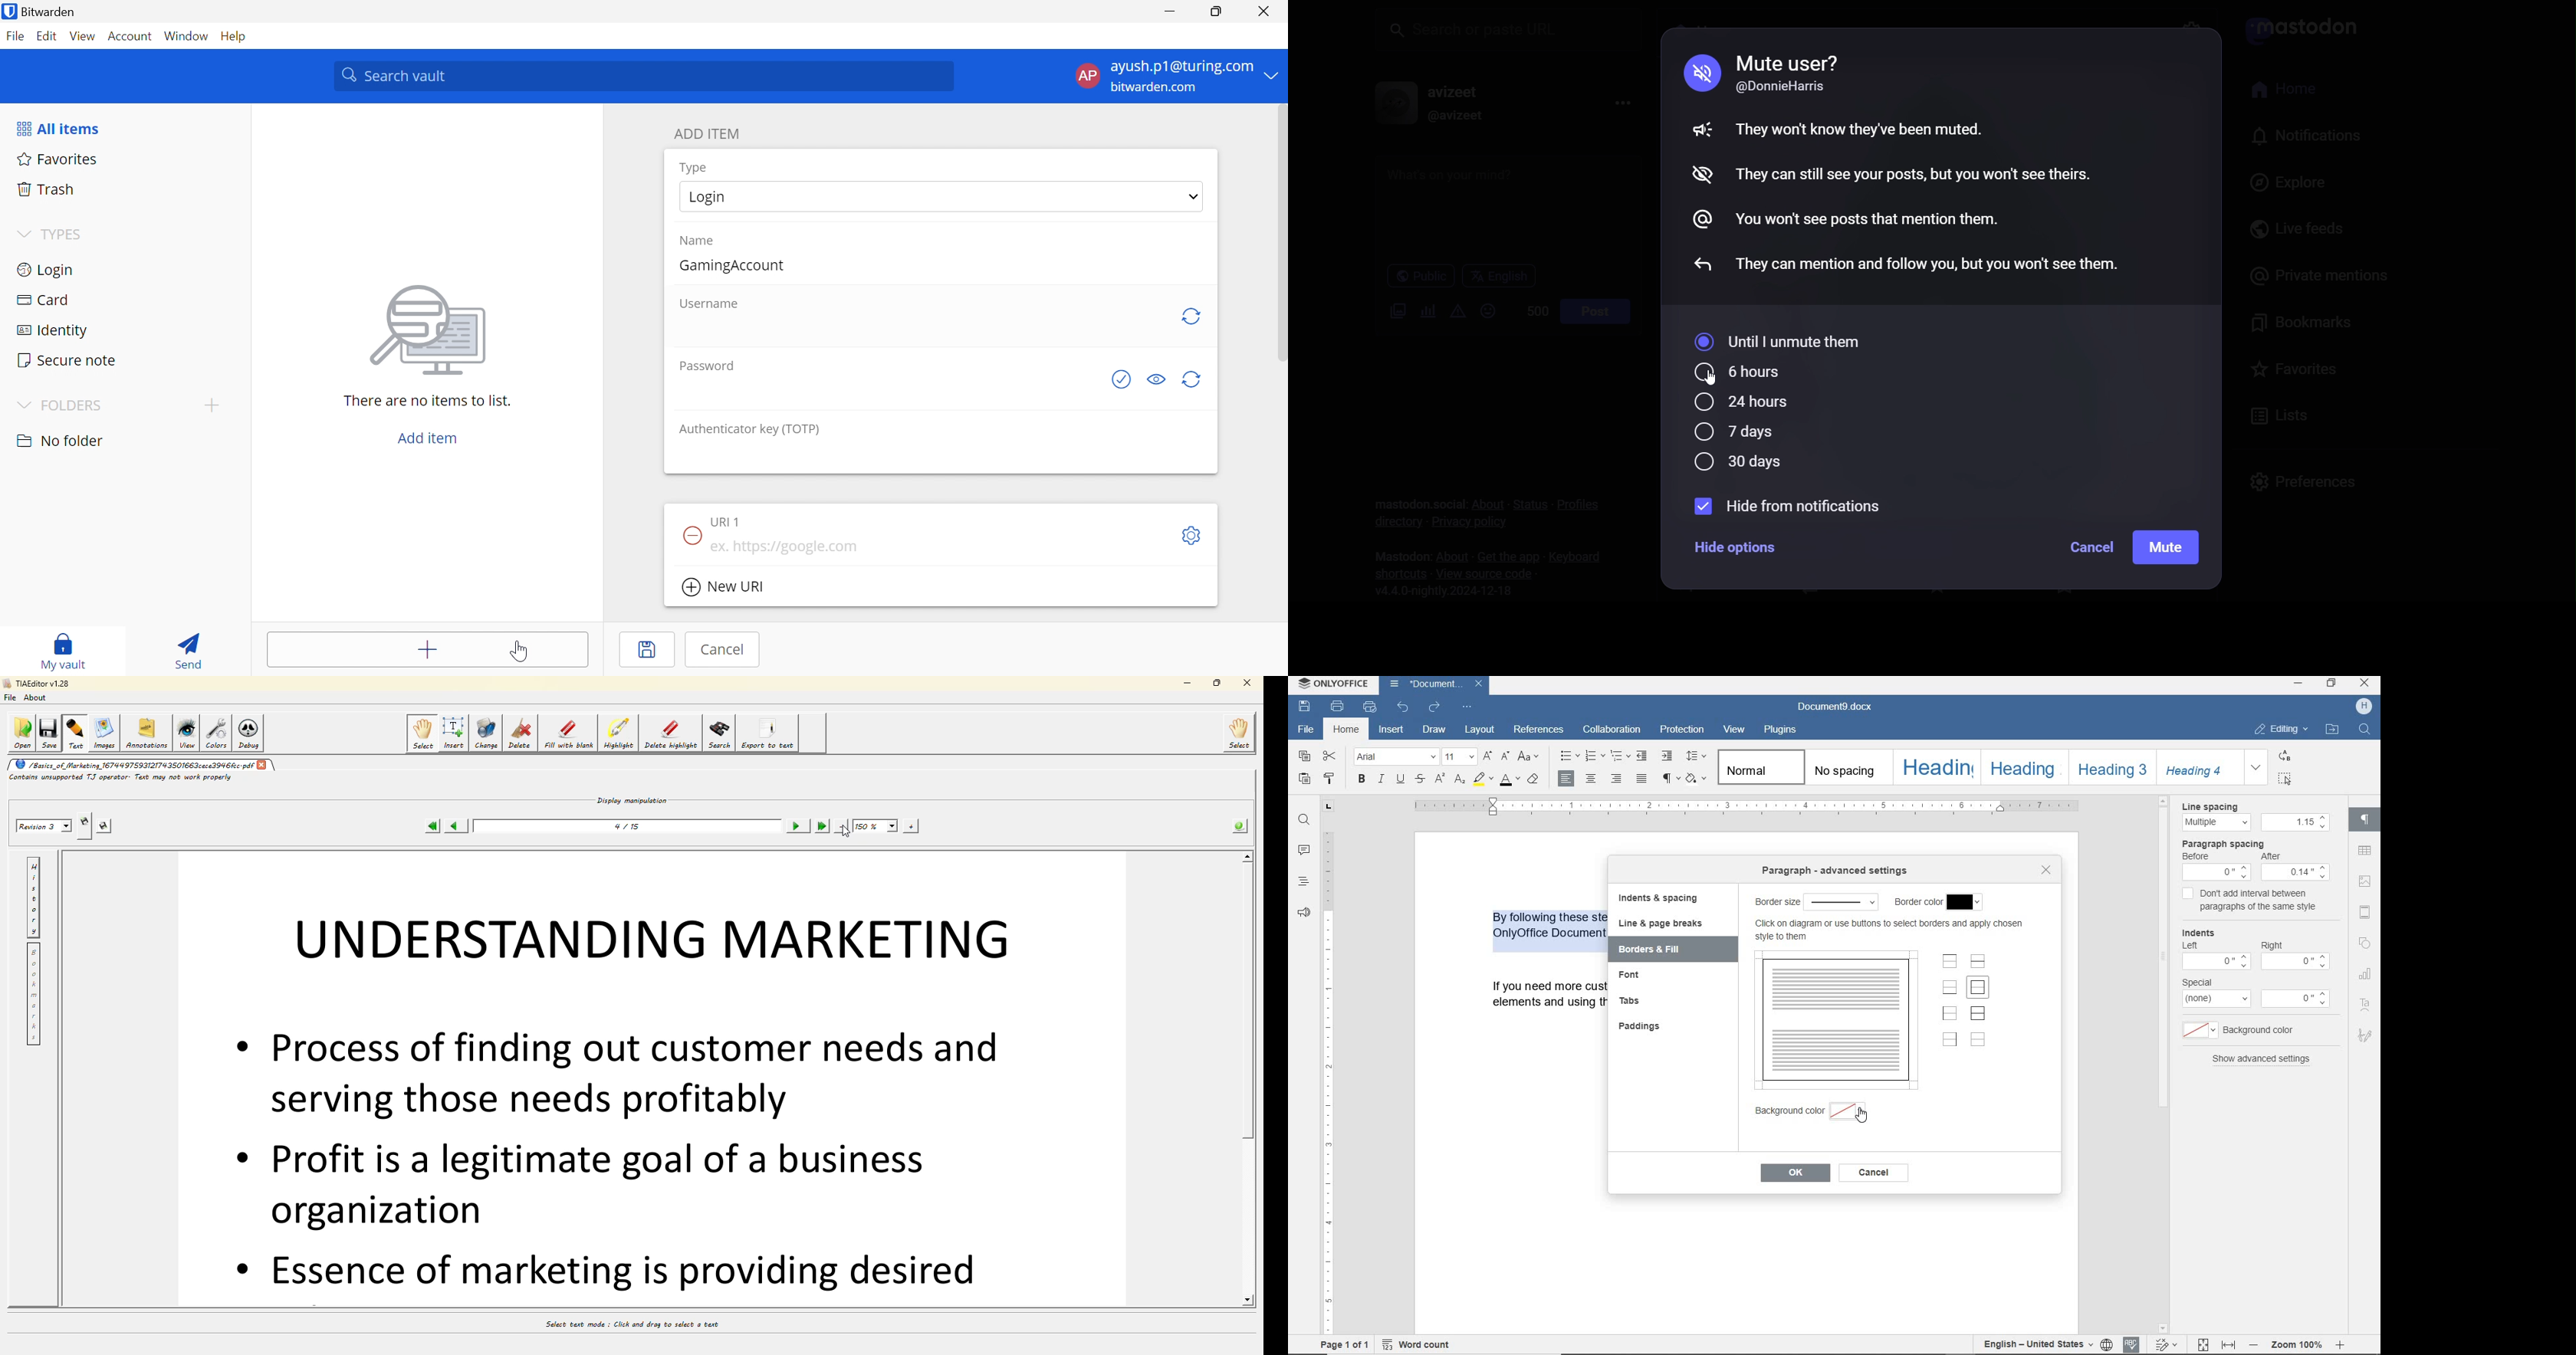  Describe the element at coordinates (1874, 1119) in the screenshot. I see `cursor` at that location.